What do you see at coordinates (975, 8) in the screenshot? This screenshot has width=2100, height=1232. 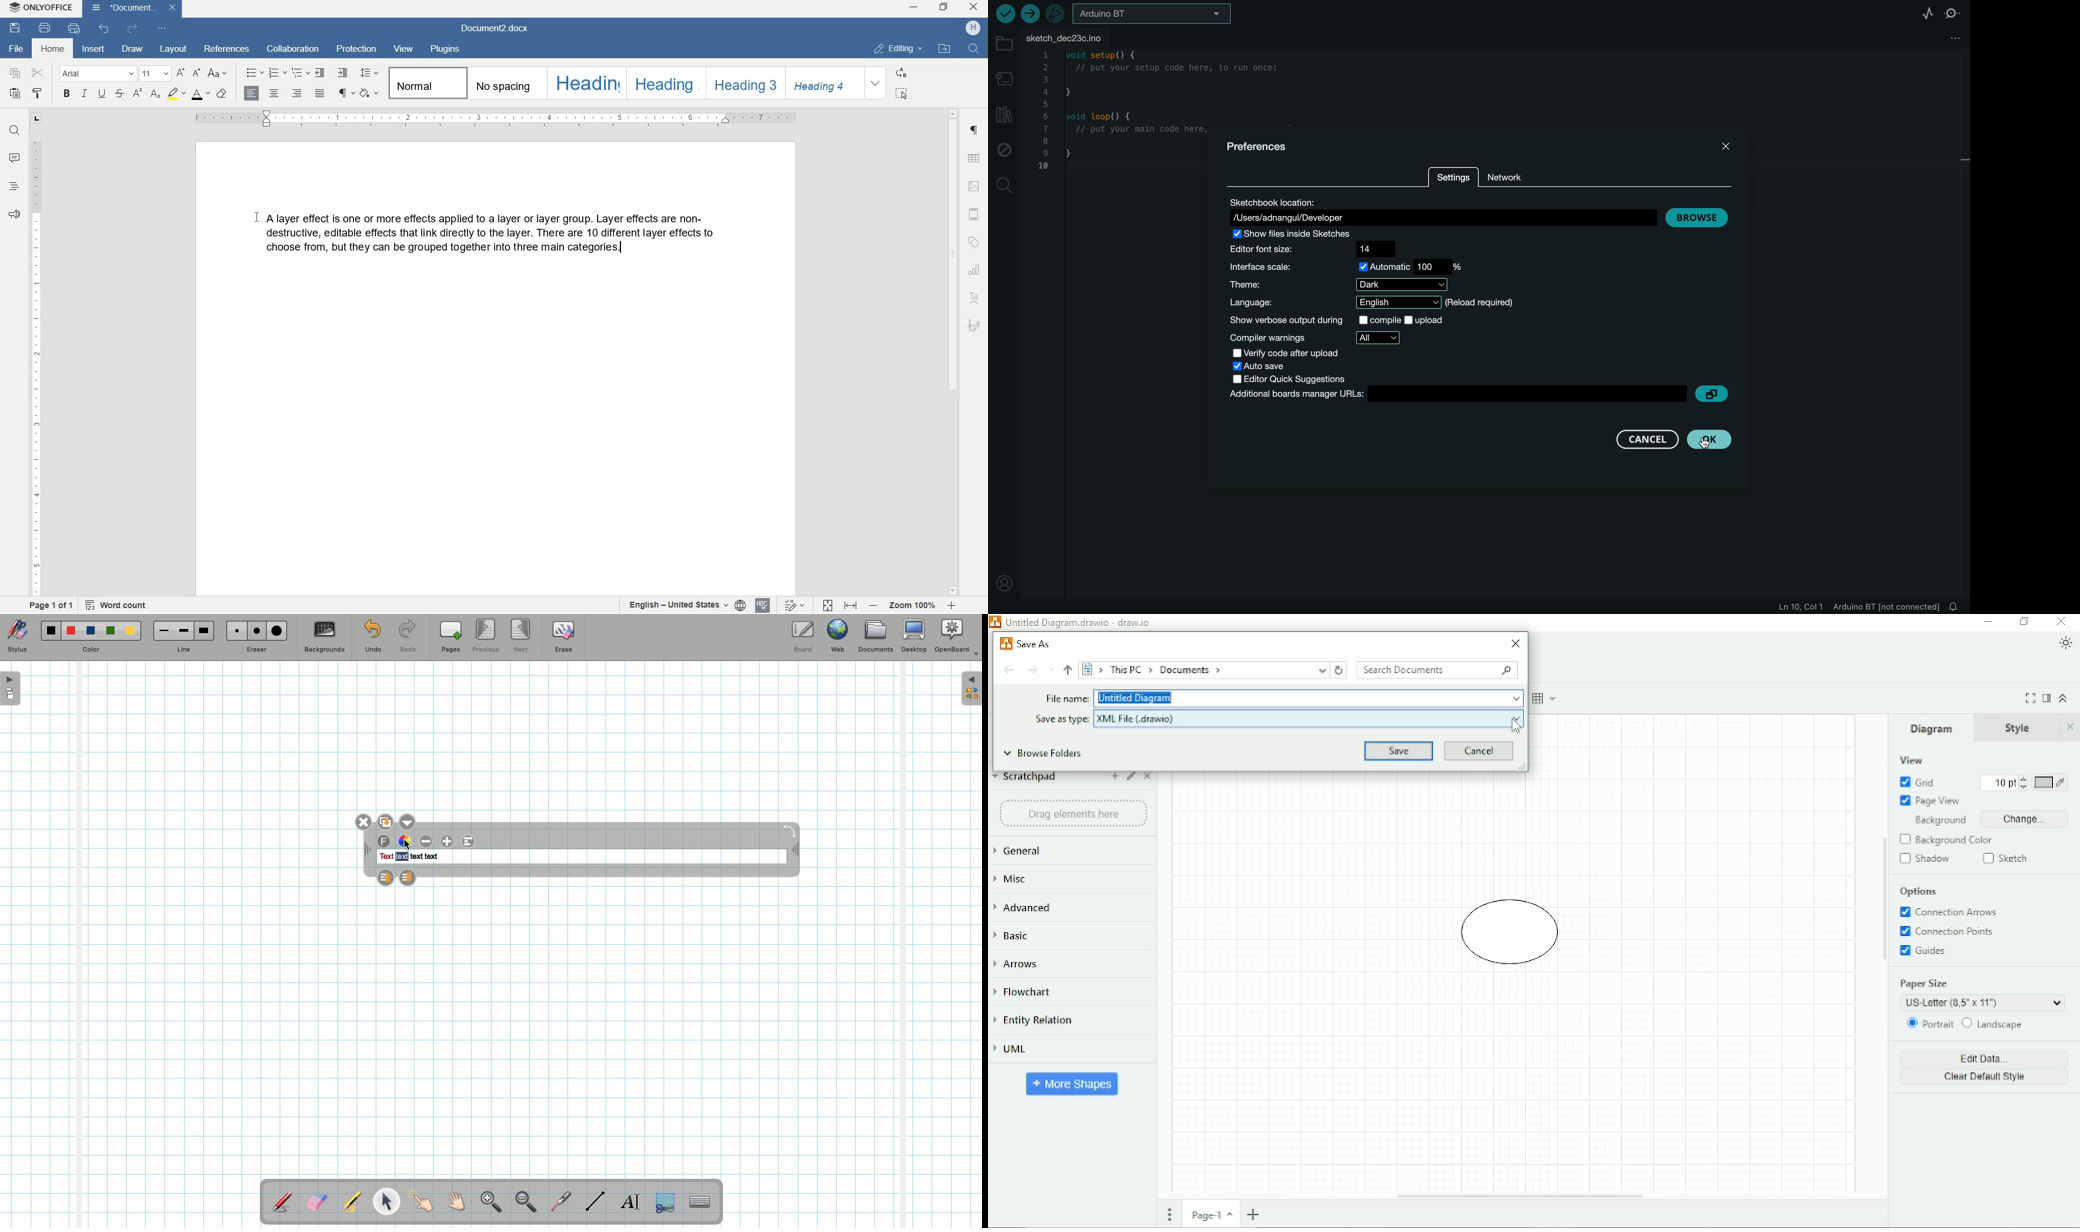 I see `close` at bounding box center [975, 8].